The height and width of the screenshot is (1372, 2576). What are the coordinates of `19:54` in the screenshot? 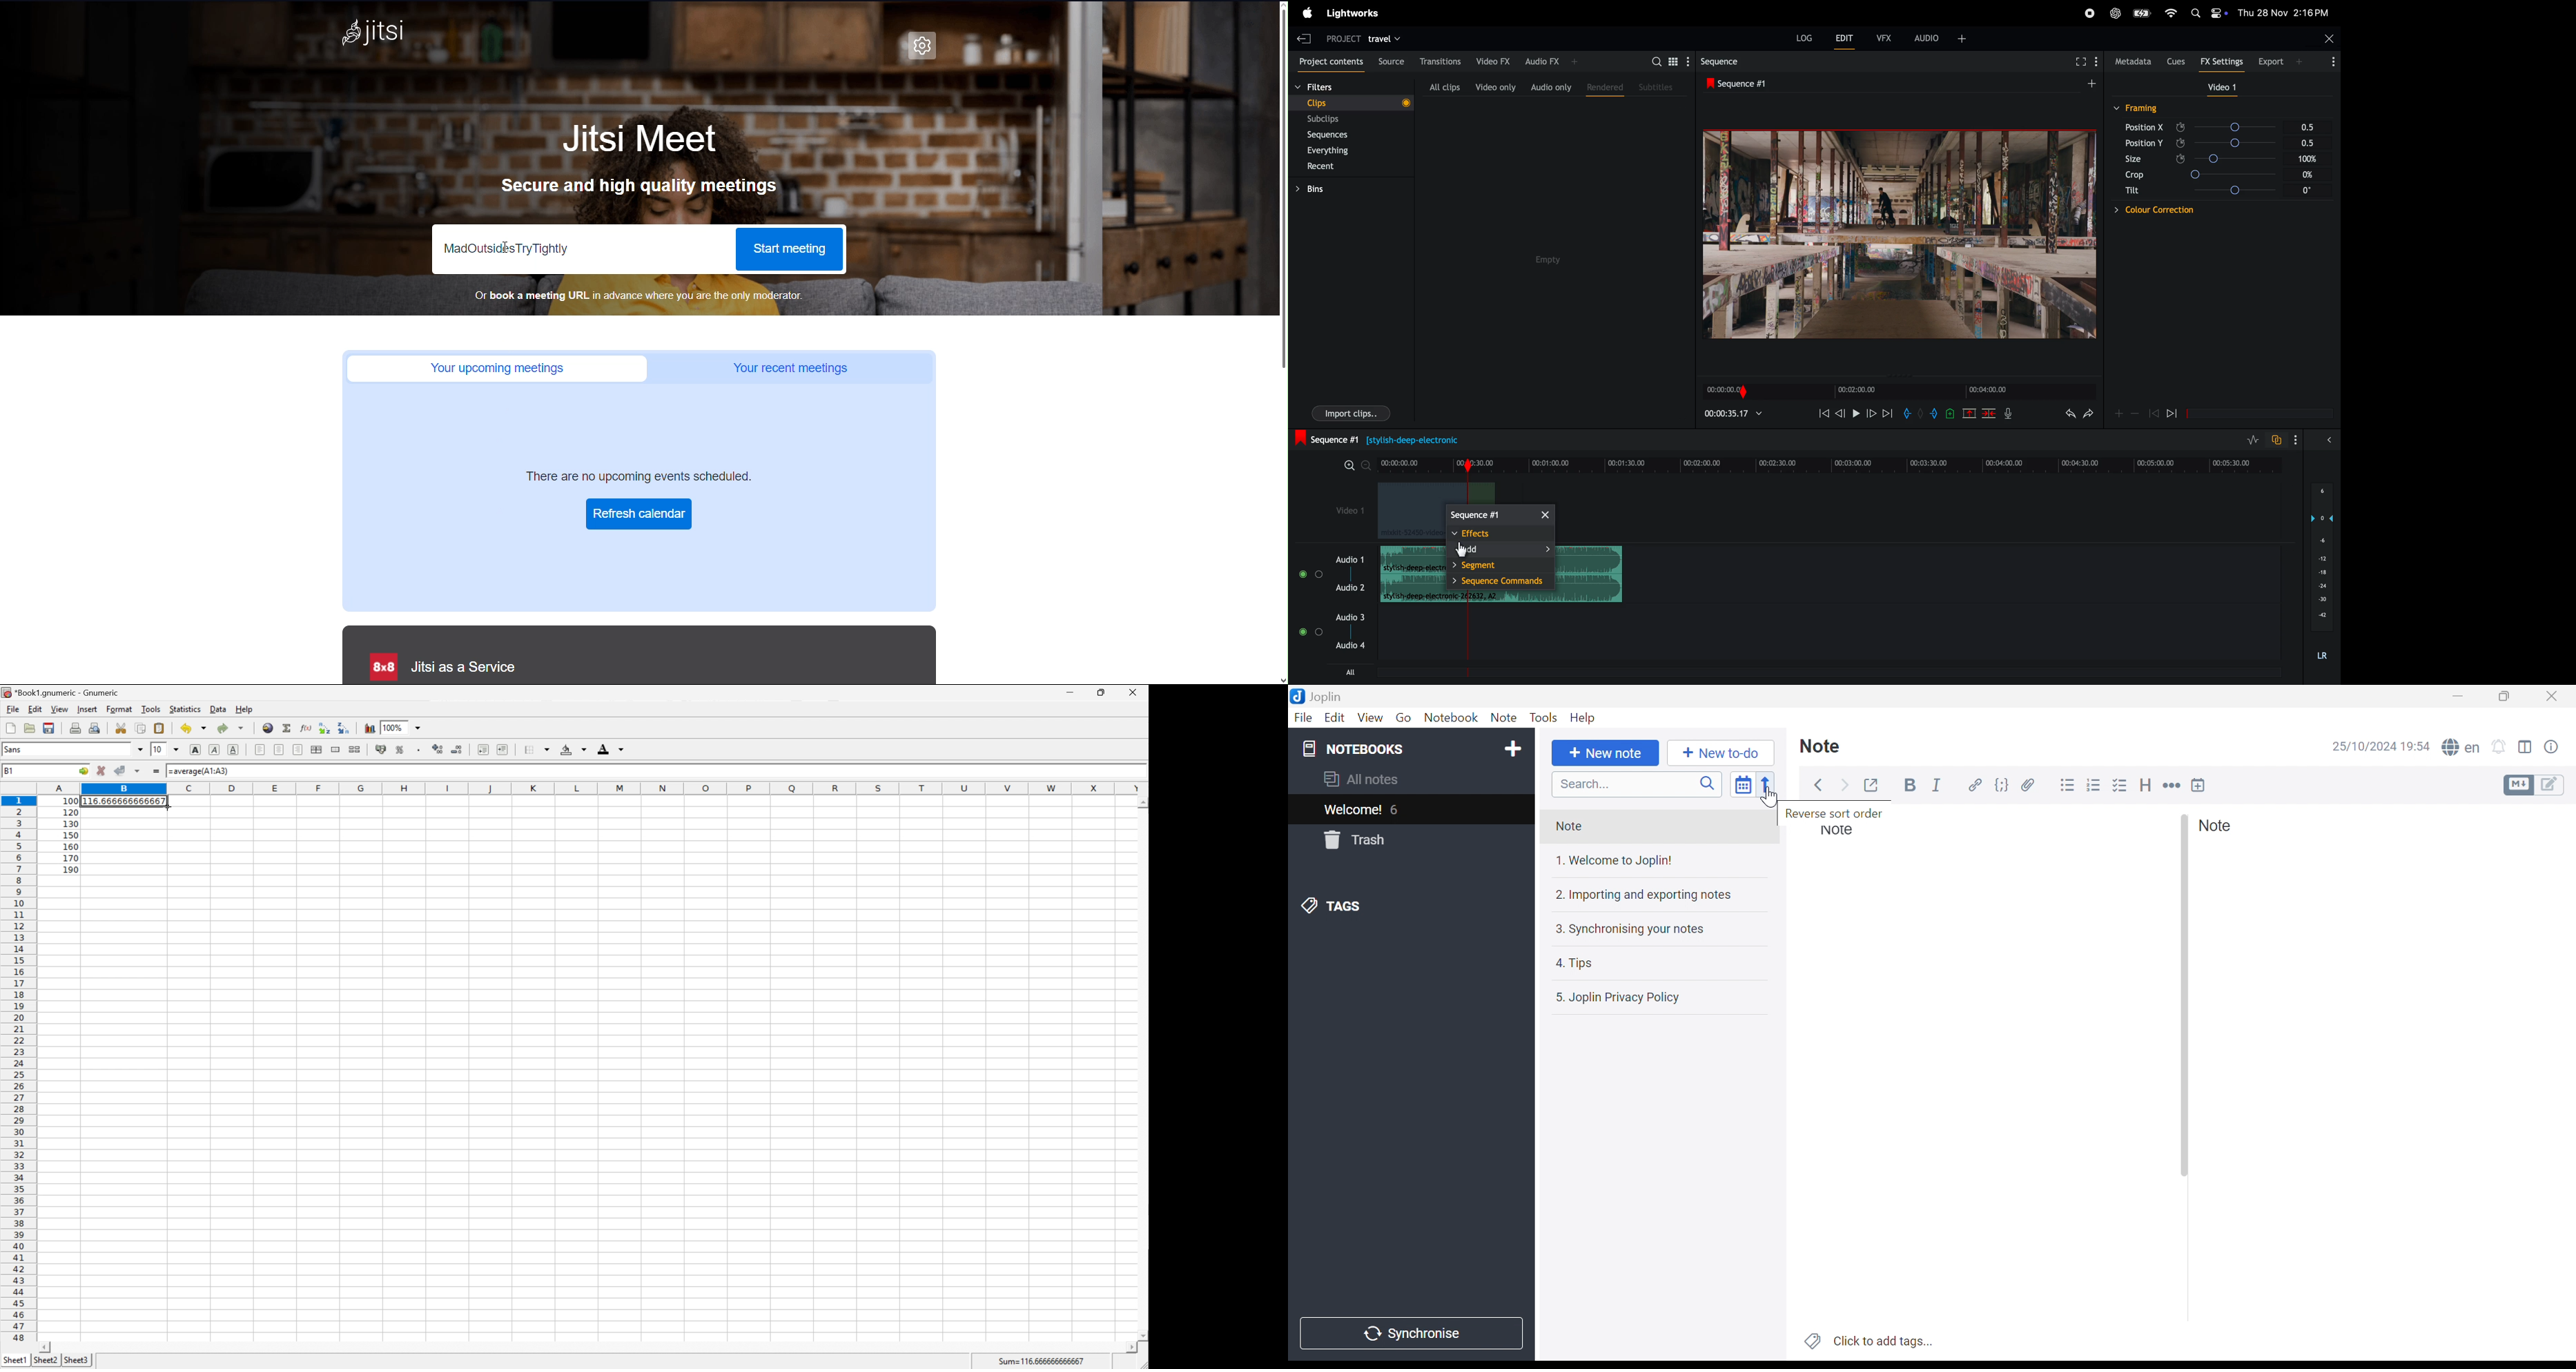 It's located at (2418, 748).